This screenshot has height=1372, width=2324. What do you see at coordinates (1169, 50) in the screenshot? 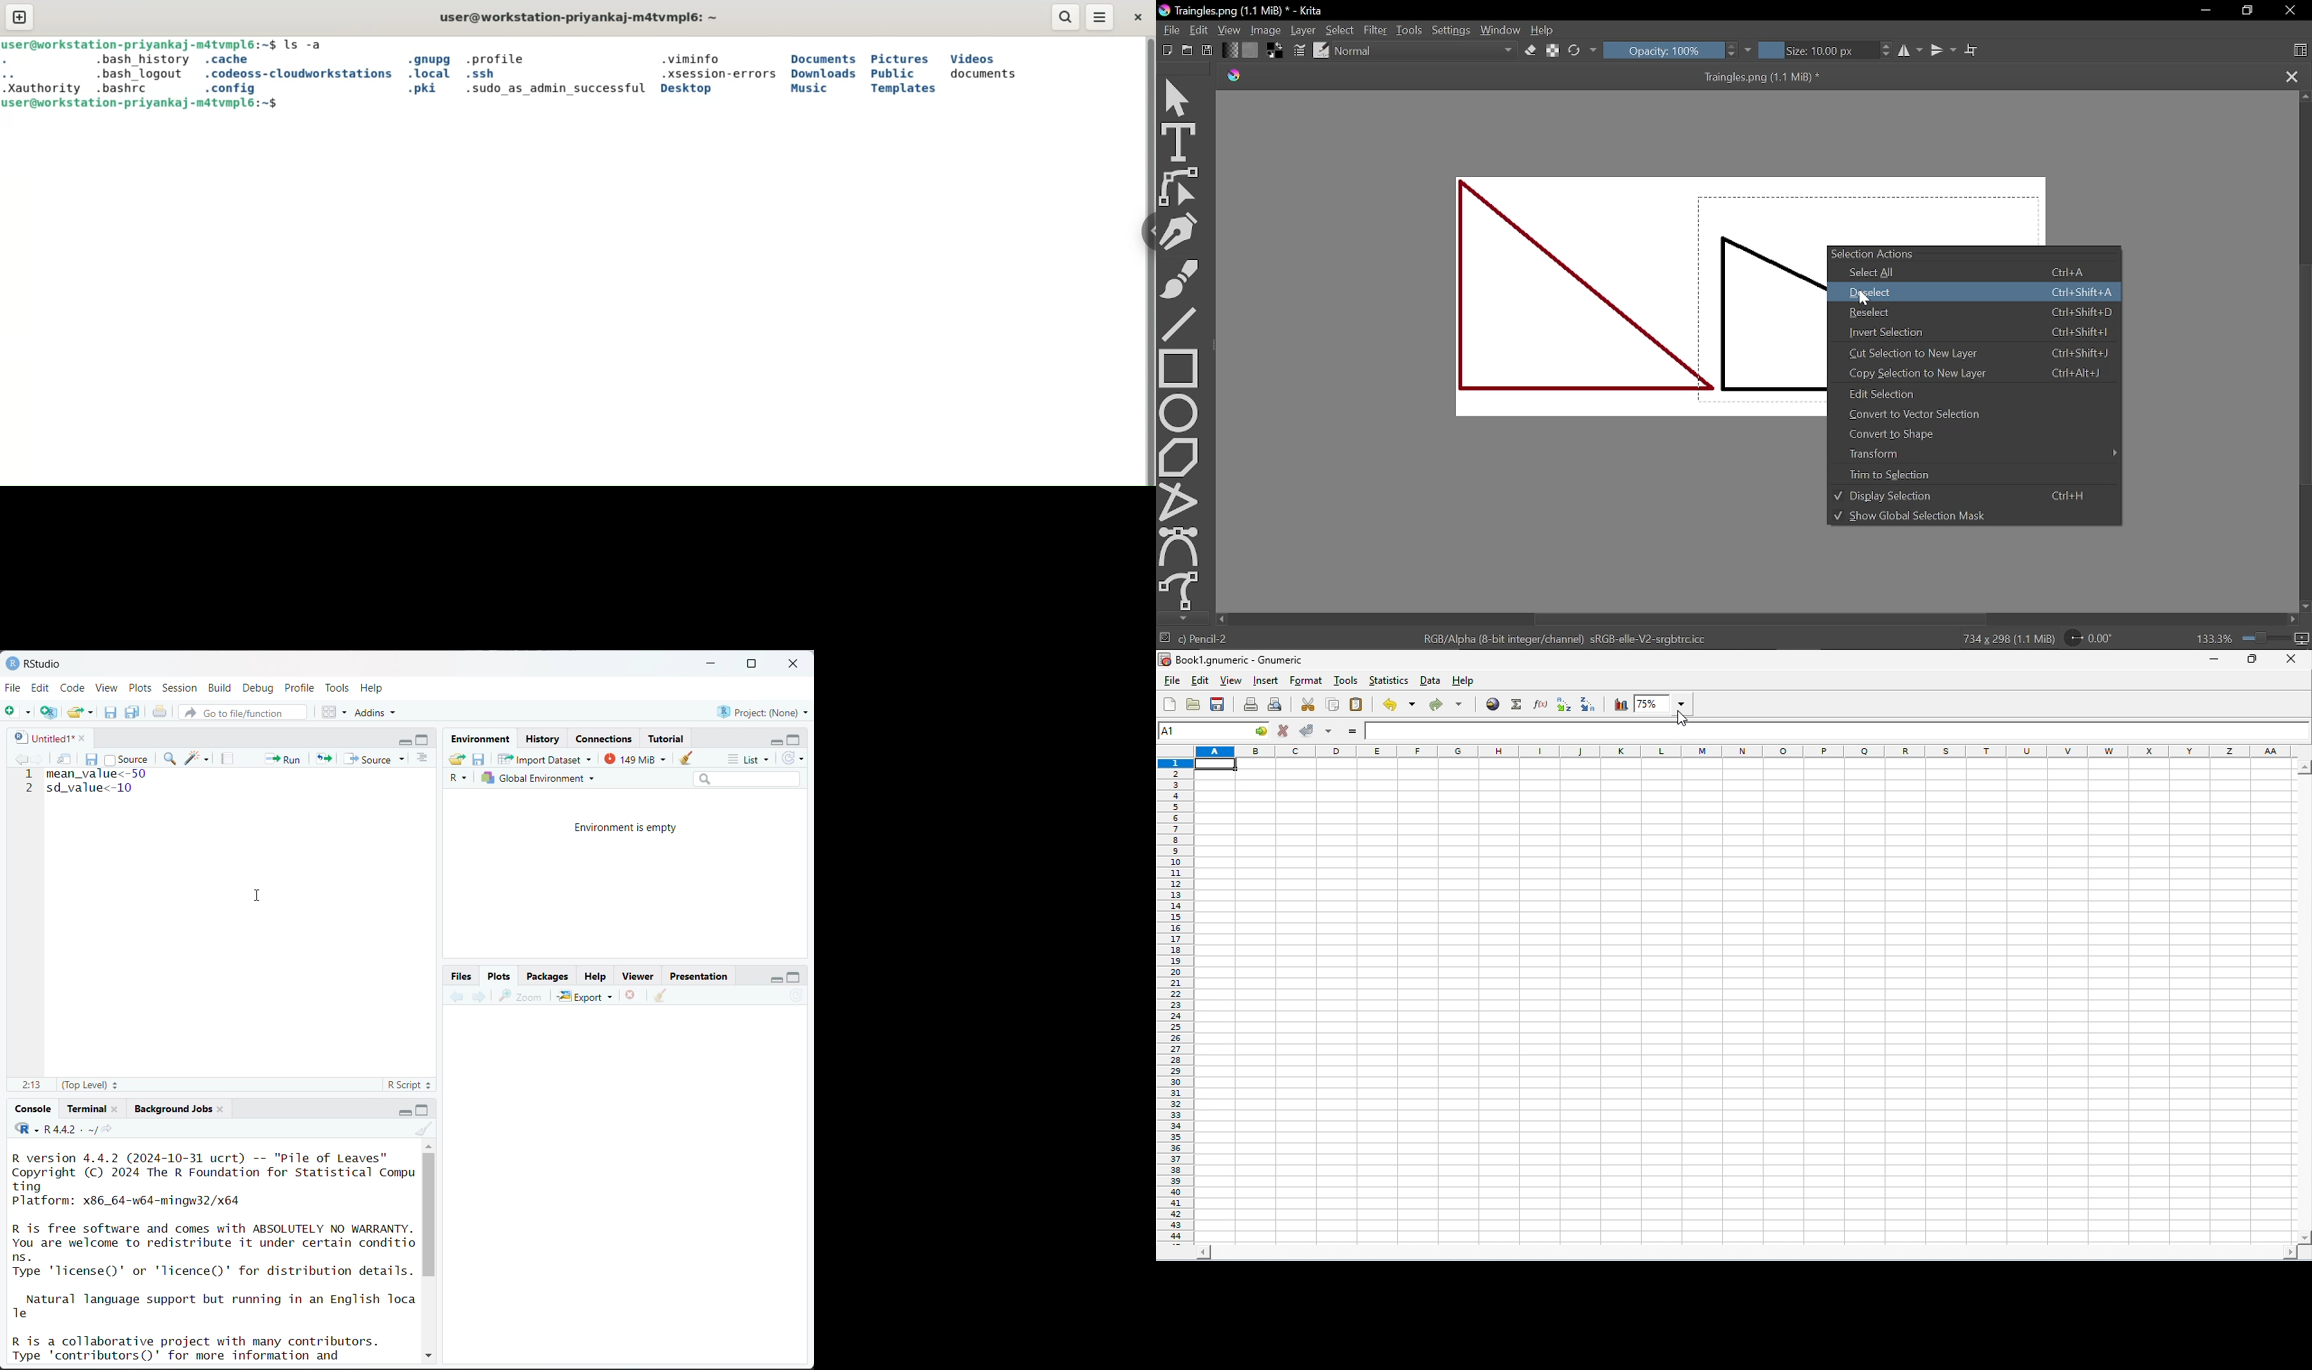
I see `Create new document` at bounding box center [1169, 50].